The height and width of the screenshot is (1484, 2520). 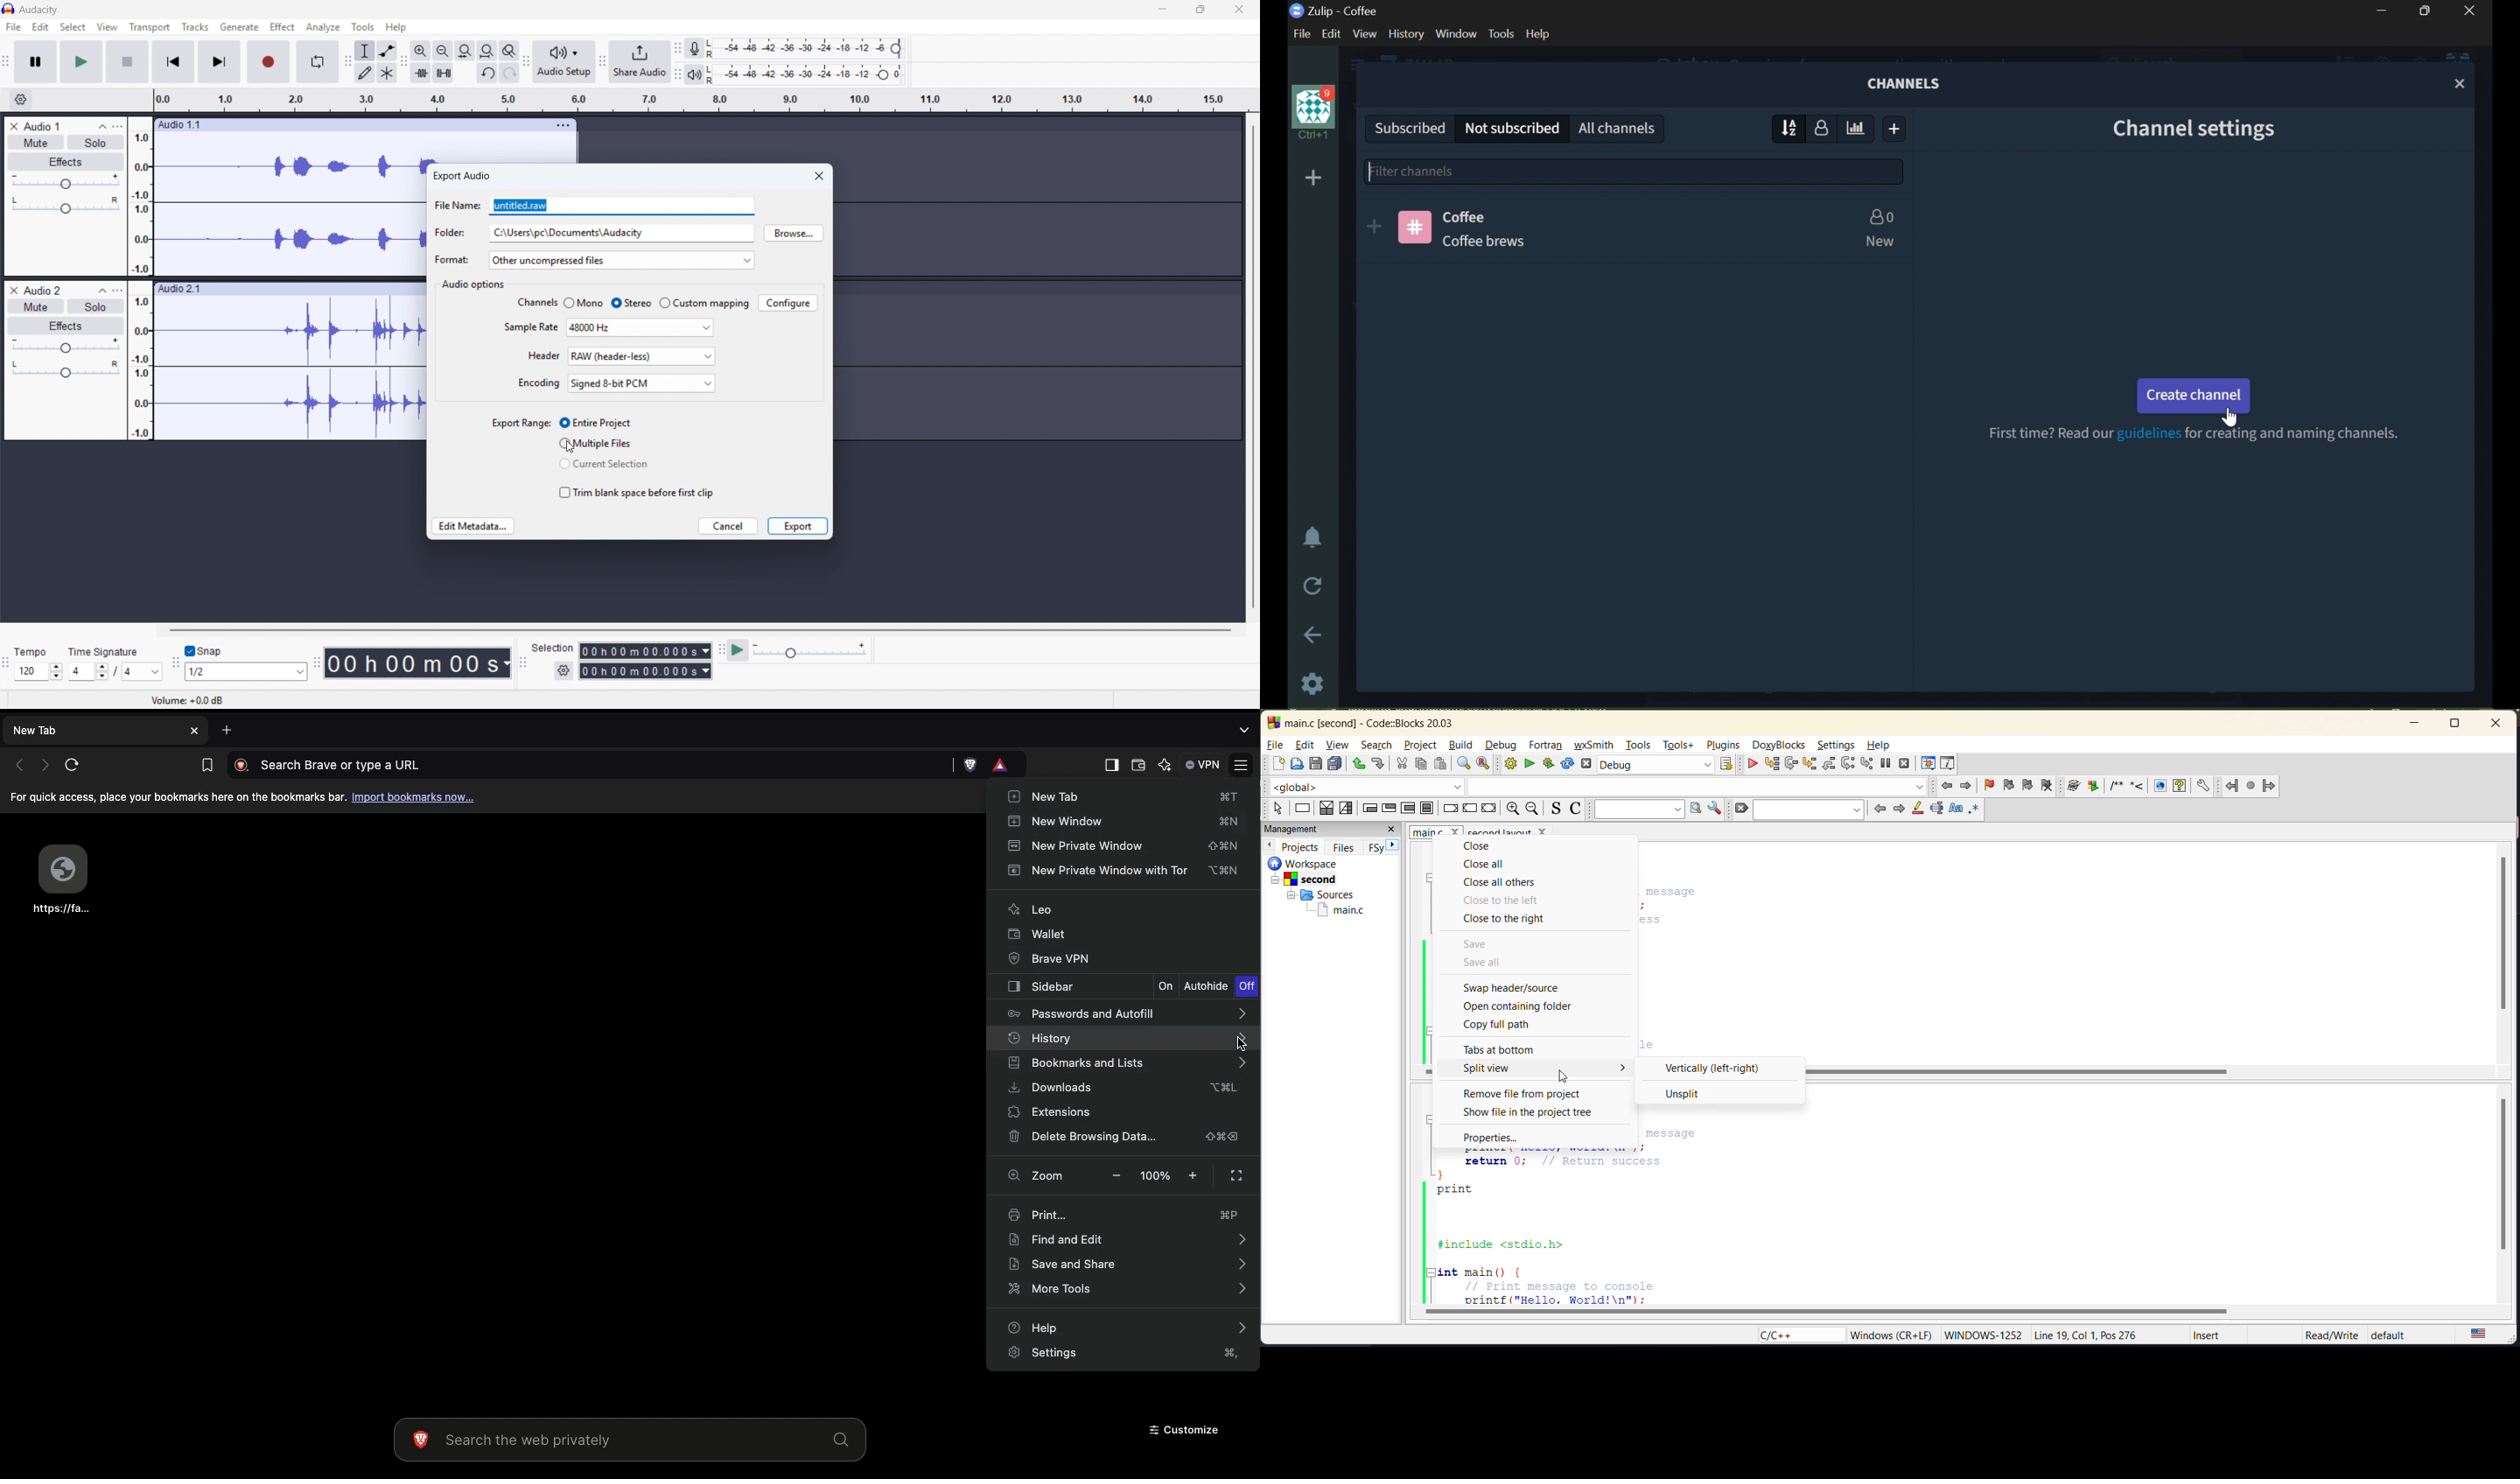 What do you see at coordinates (420, 51) in the screenshot?
I see `Zoom in` at bounding box center [420, 51].